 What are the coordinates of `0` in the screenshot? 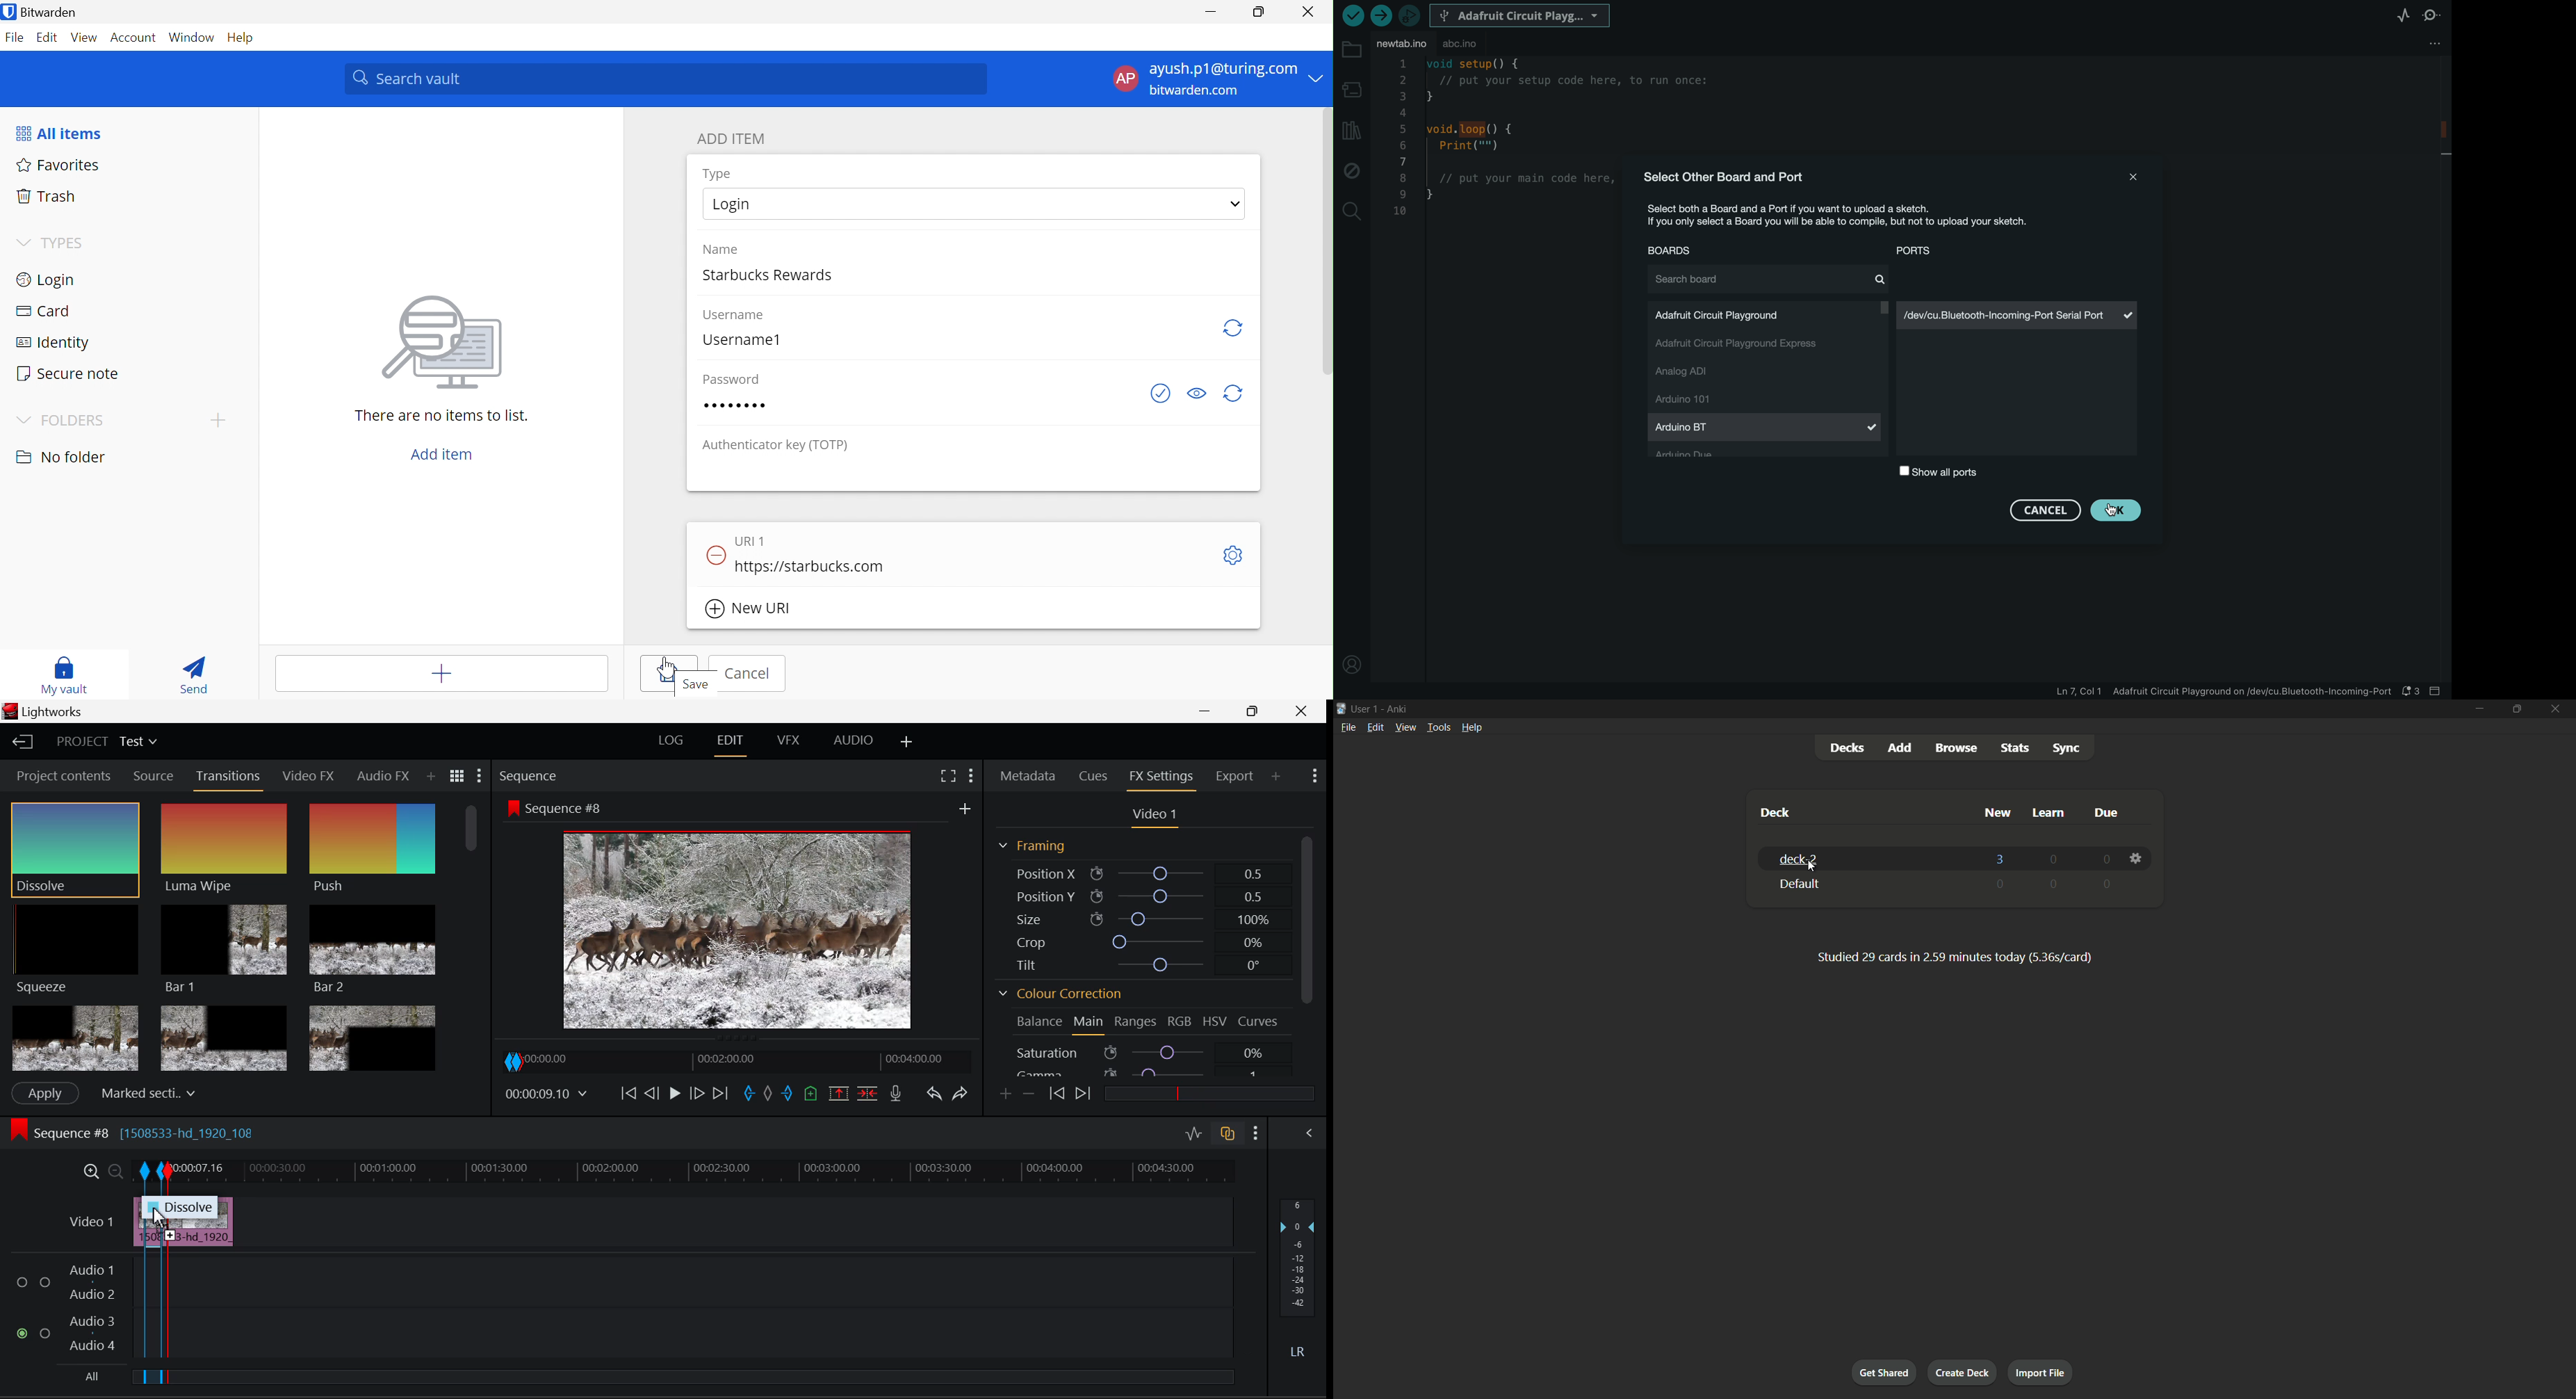 It's located at (2106, 887).